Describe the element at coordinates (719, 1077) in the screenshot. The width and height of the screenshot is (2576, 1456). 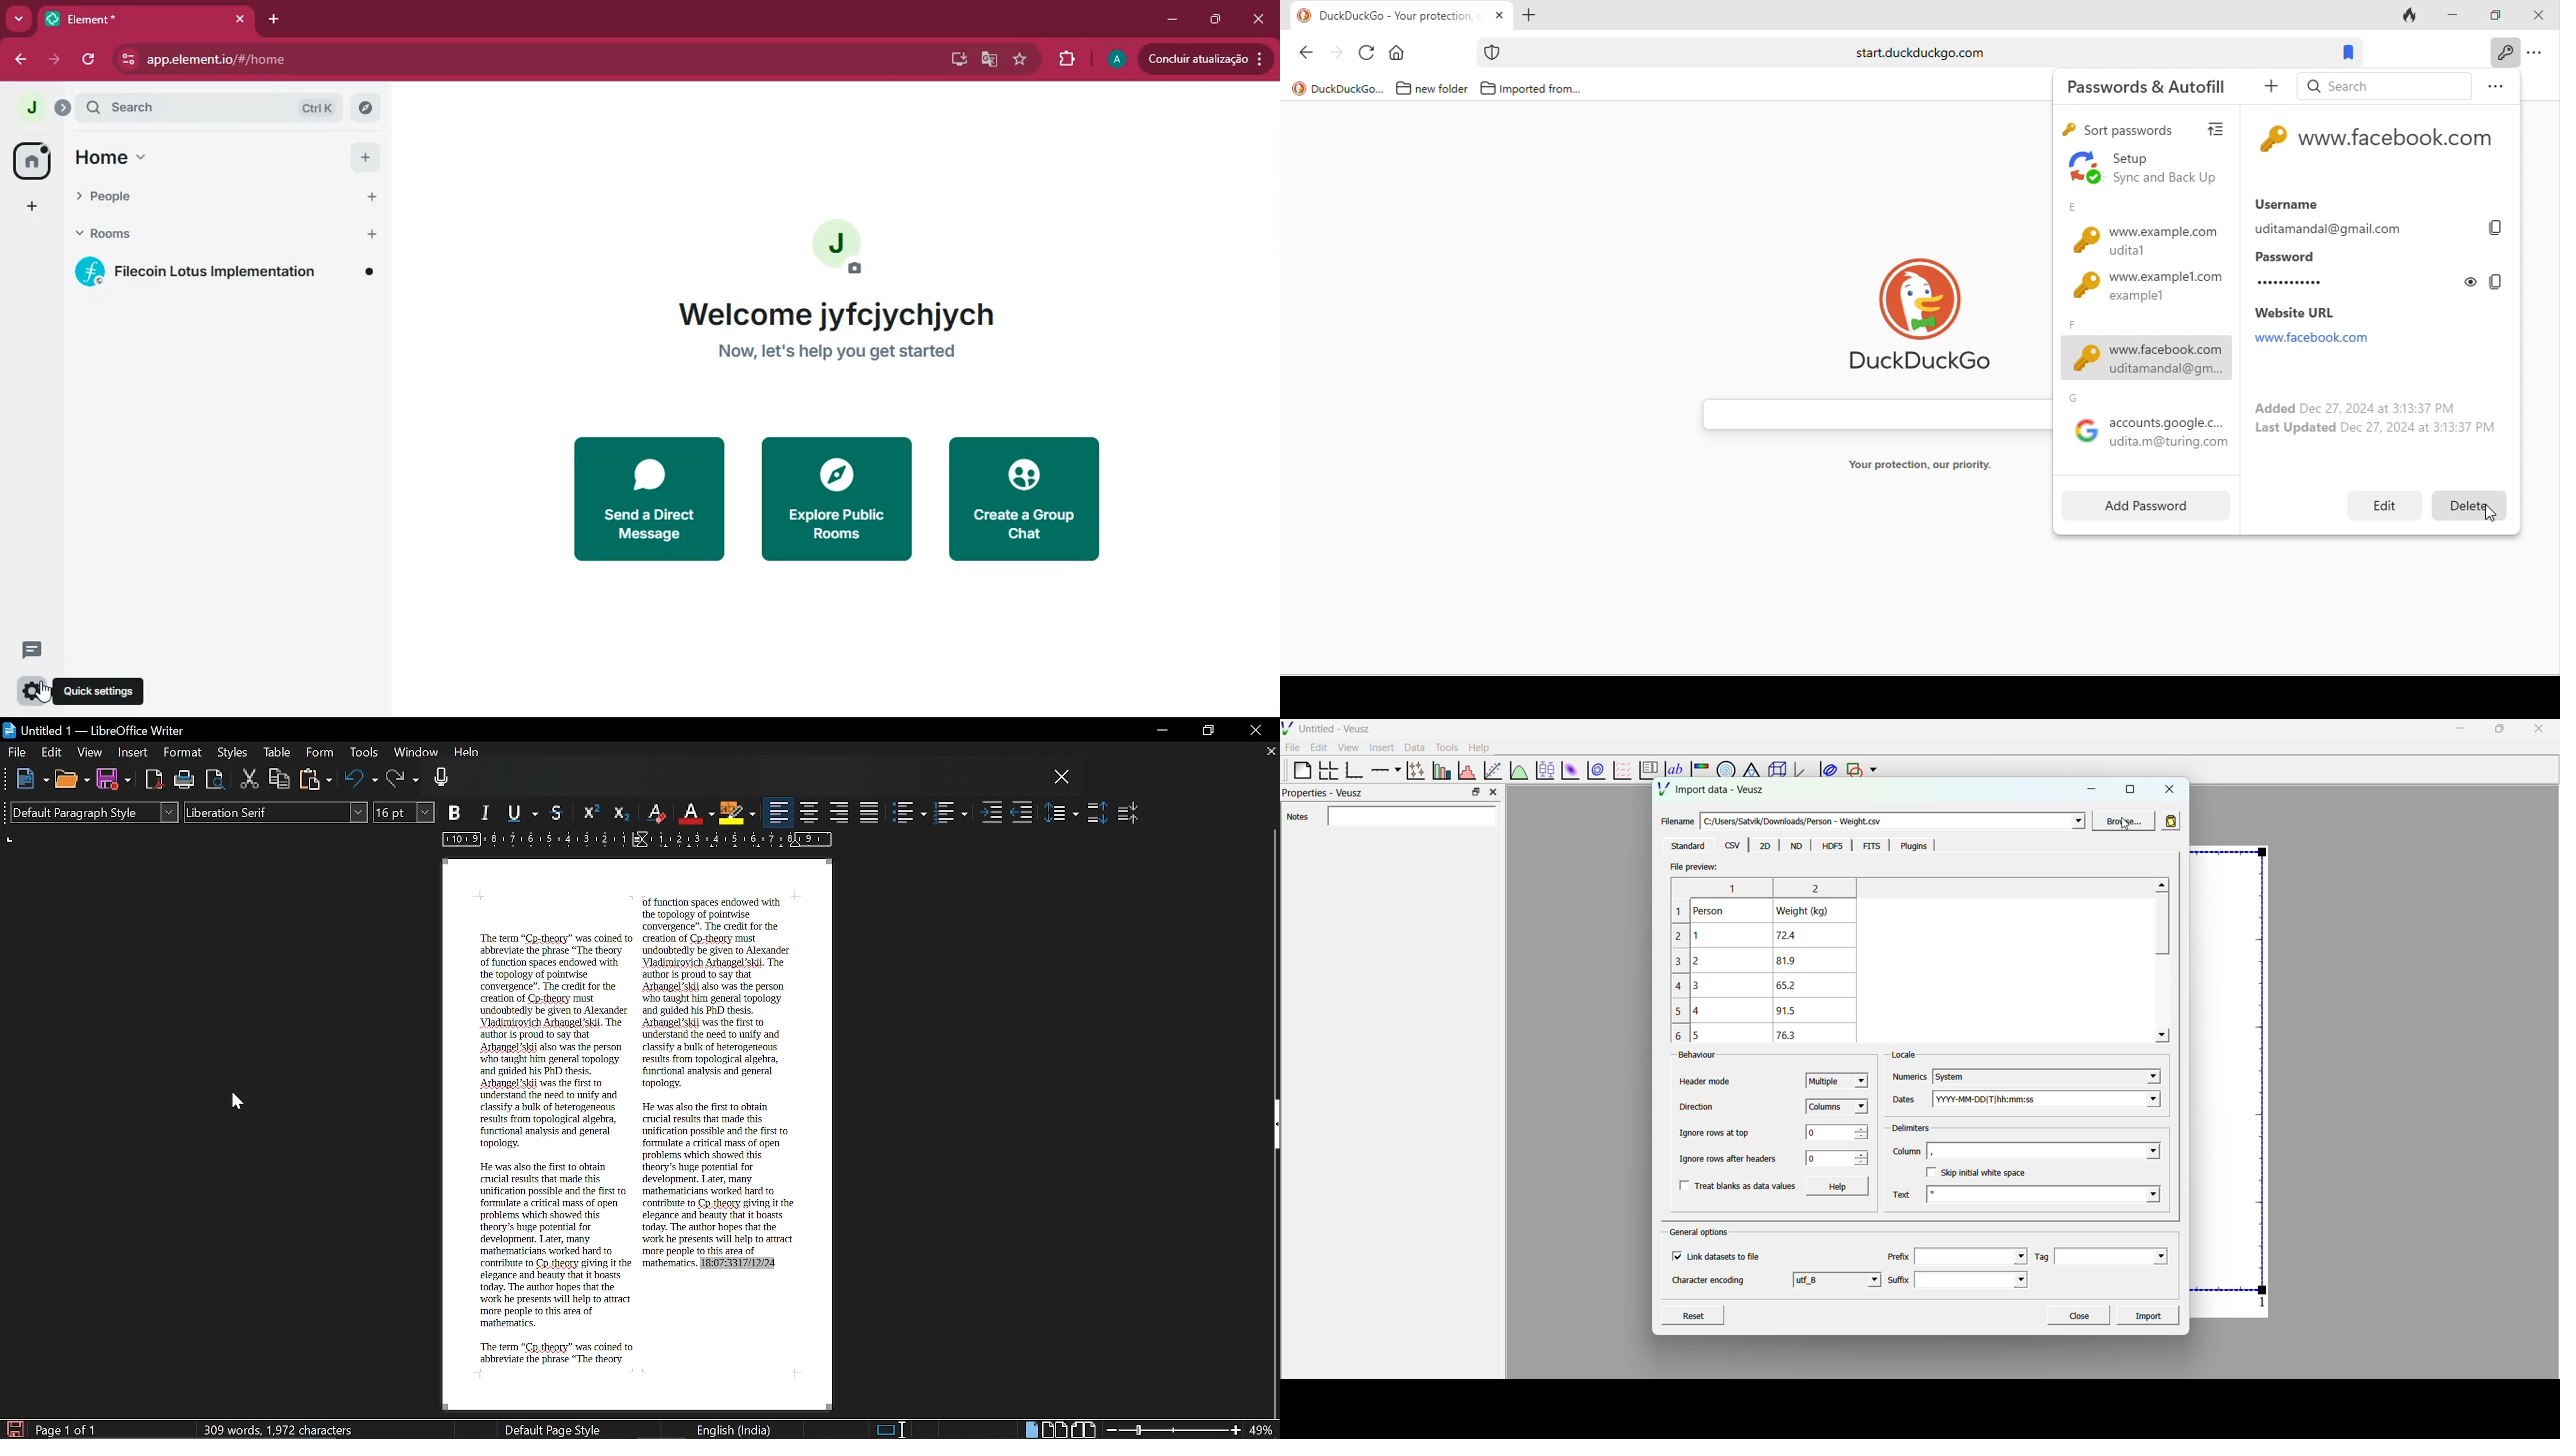
I see `of function spaces endowed with the topology of pointwise convergence". The credit for the creation of Cp theory must undoubtedly be given to Alexander Vladimirovich Arbangel'skil. The author is proud to say that Arbangel'skii also was the person who taught him general topology and guided his PhD thesis. Arbangel'skil was the first to understand the need to unify and classify a bulk of herogeneous results from topological algebra, functional analysis and general topology.  He was also the first to obtain crucial results that made this unification possible and the first to formulate a critical mass of open problems which showed this theory's huge potential for development. Later, many mathematicians worked hard to contribute to Co theory giving it the elegance and beauty that it boasts today. The author hopes that the work he presents will help to attract more people to this area of ` at that location.